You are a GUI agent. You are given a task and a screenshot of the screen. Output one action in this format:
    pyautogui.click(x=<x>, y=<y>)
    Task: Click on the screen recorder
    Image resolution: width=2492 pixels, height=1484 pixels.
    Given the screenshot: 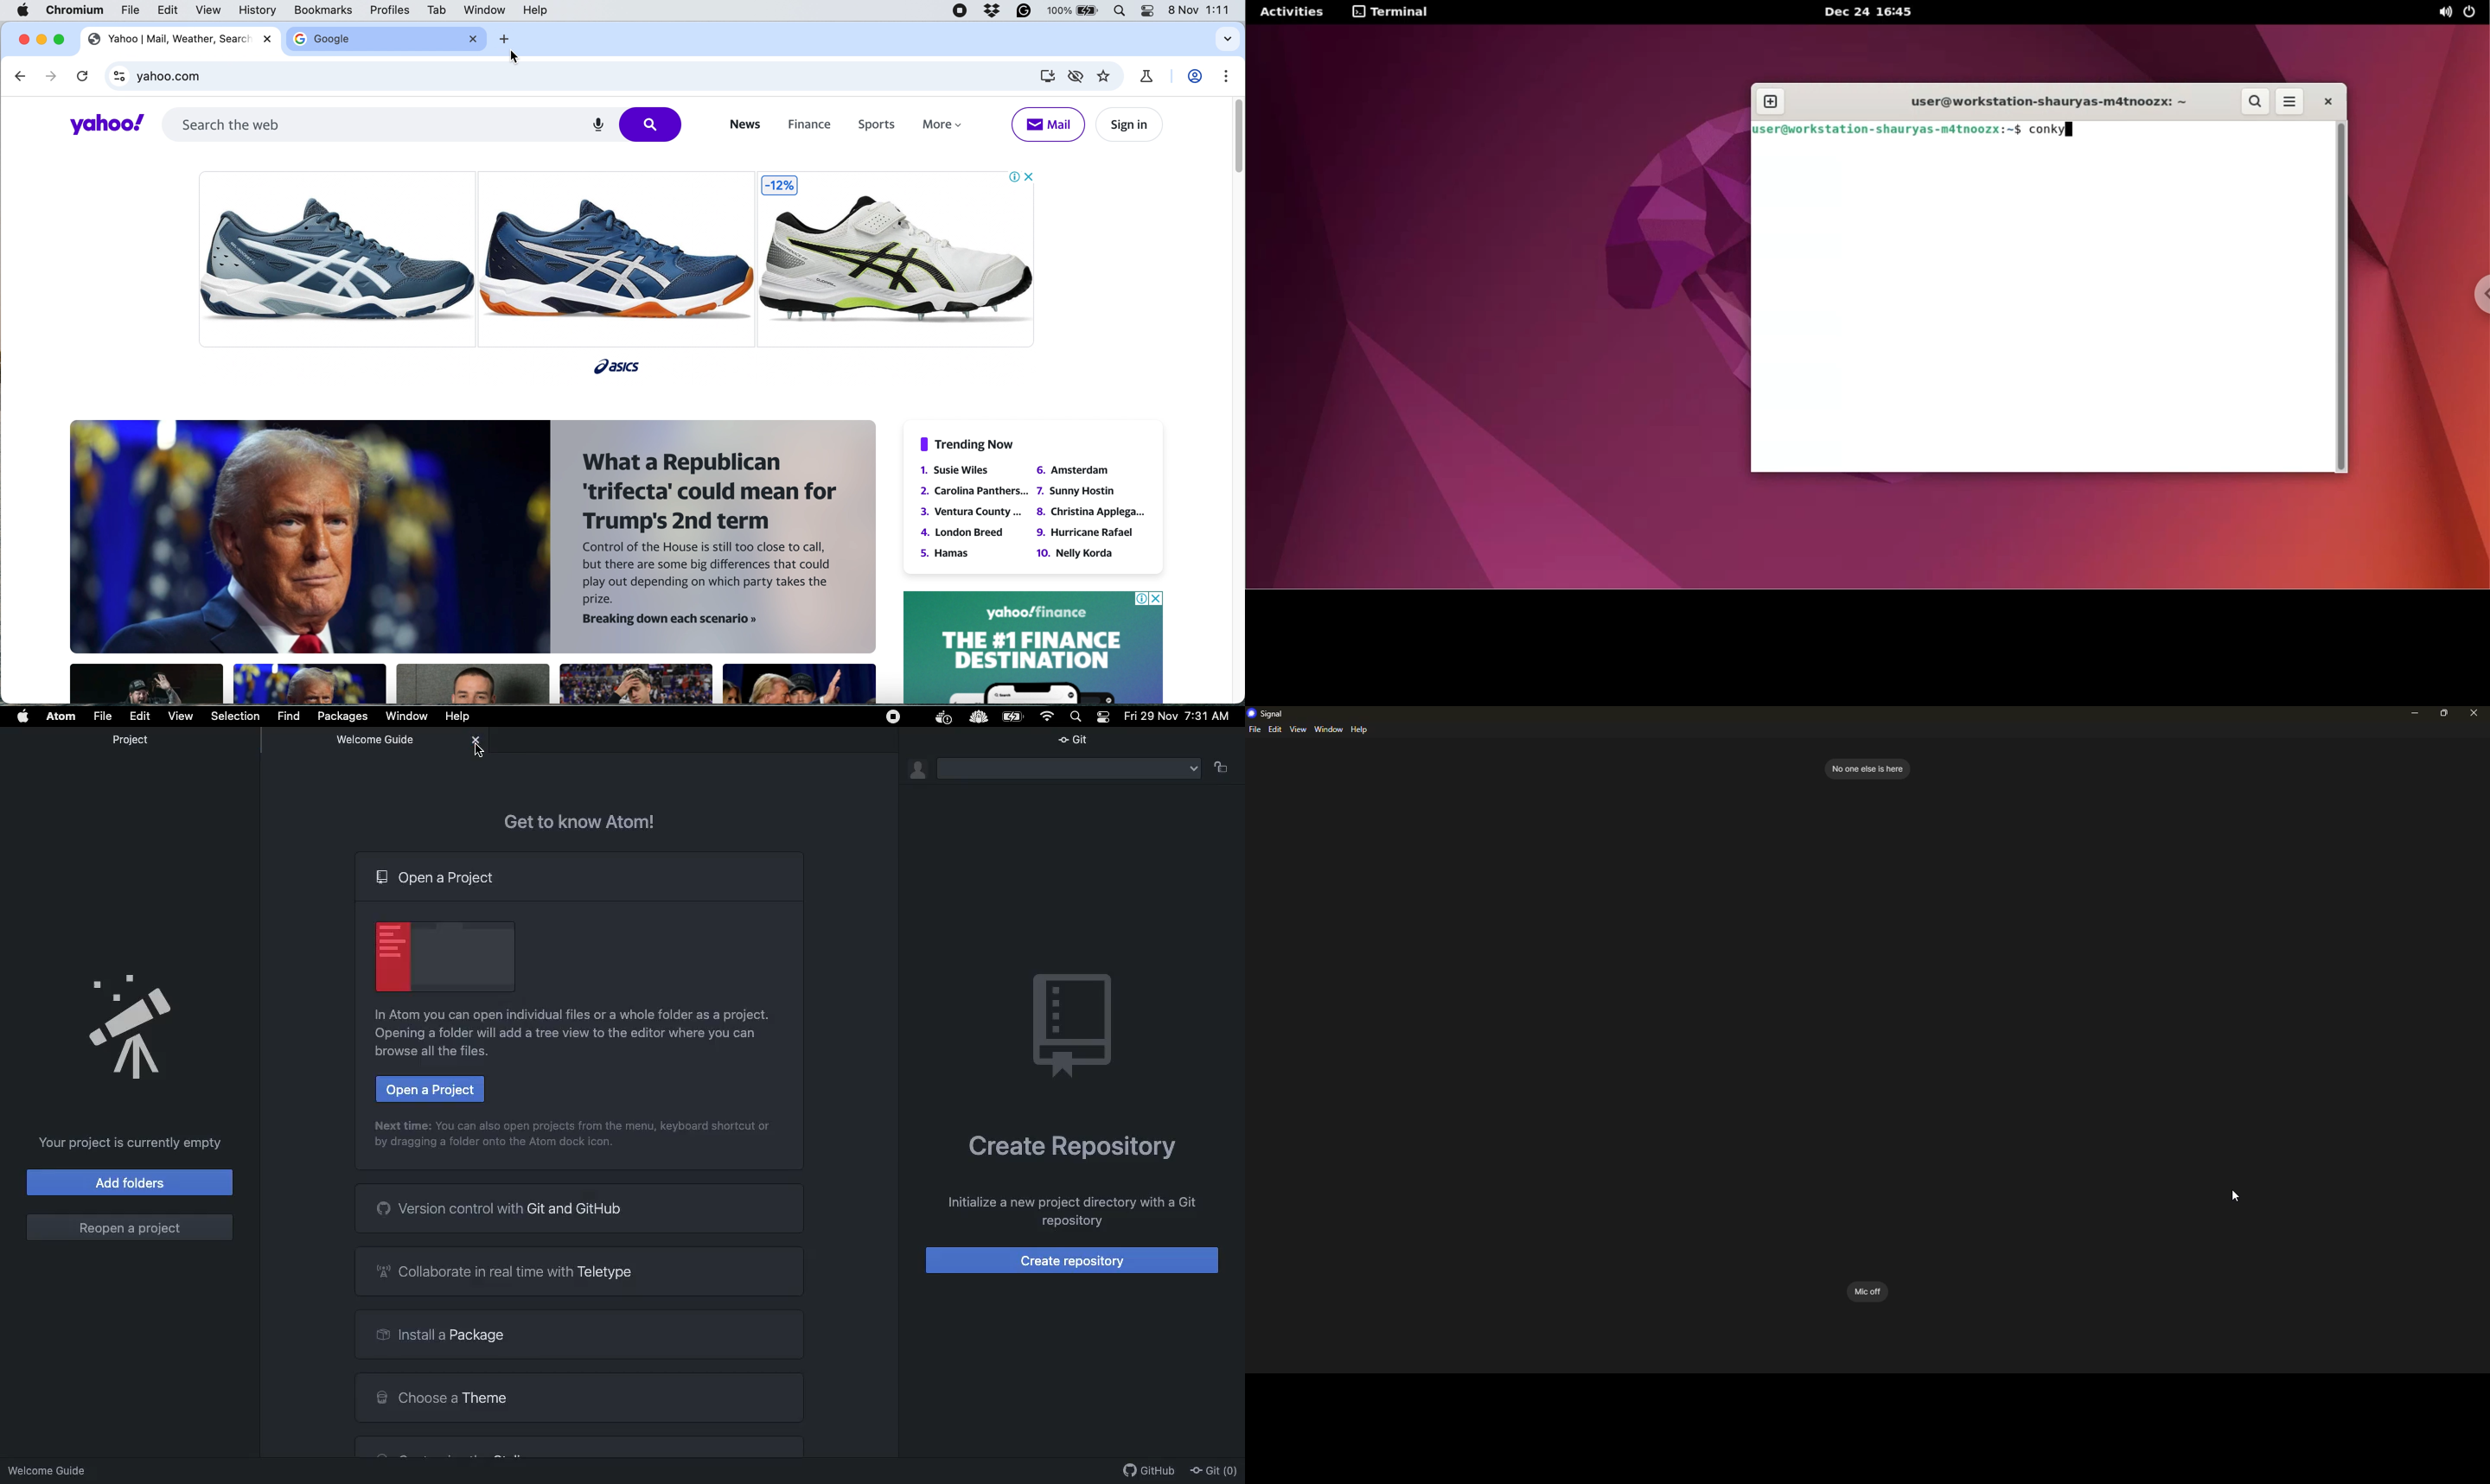 What is the action you would take?
    pyautogui.click(x=961, y=12)
    